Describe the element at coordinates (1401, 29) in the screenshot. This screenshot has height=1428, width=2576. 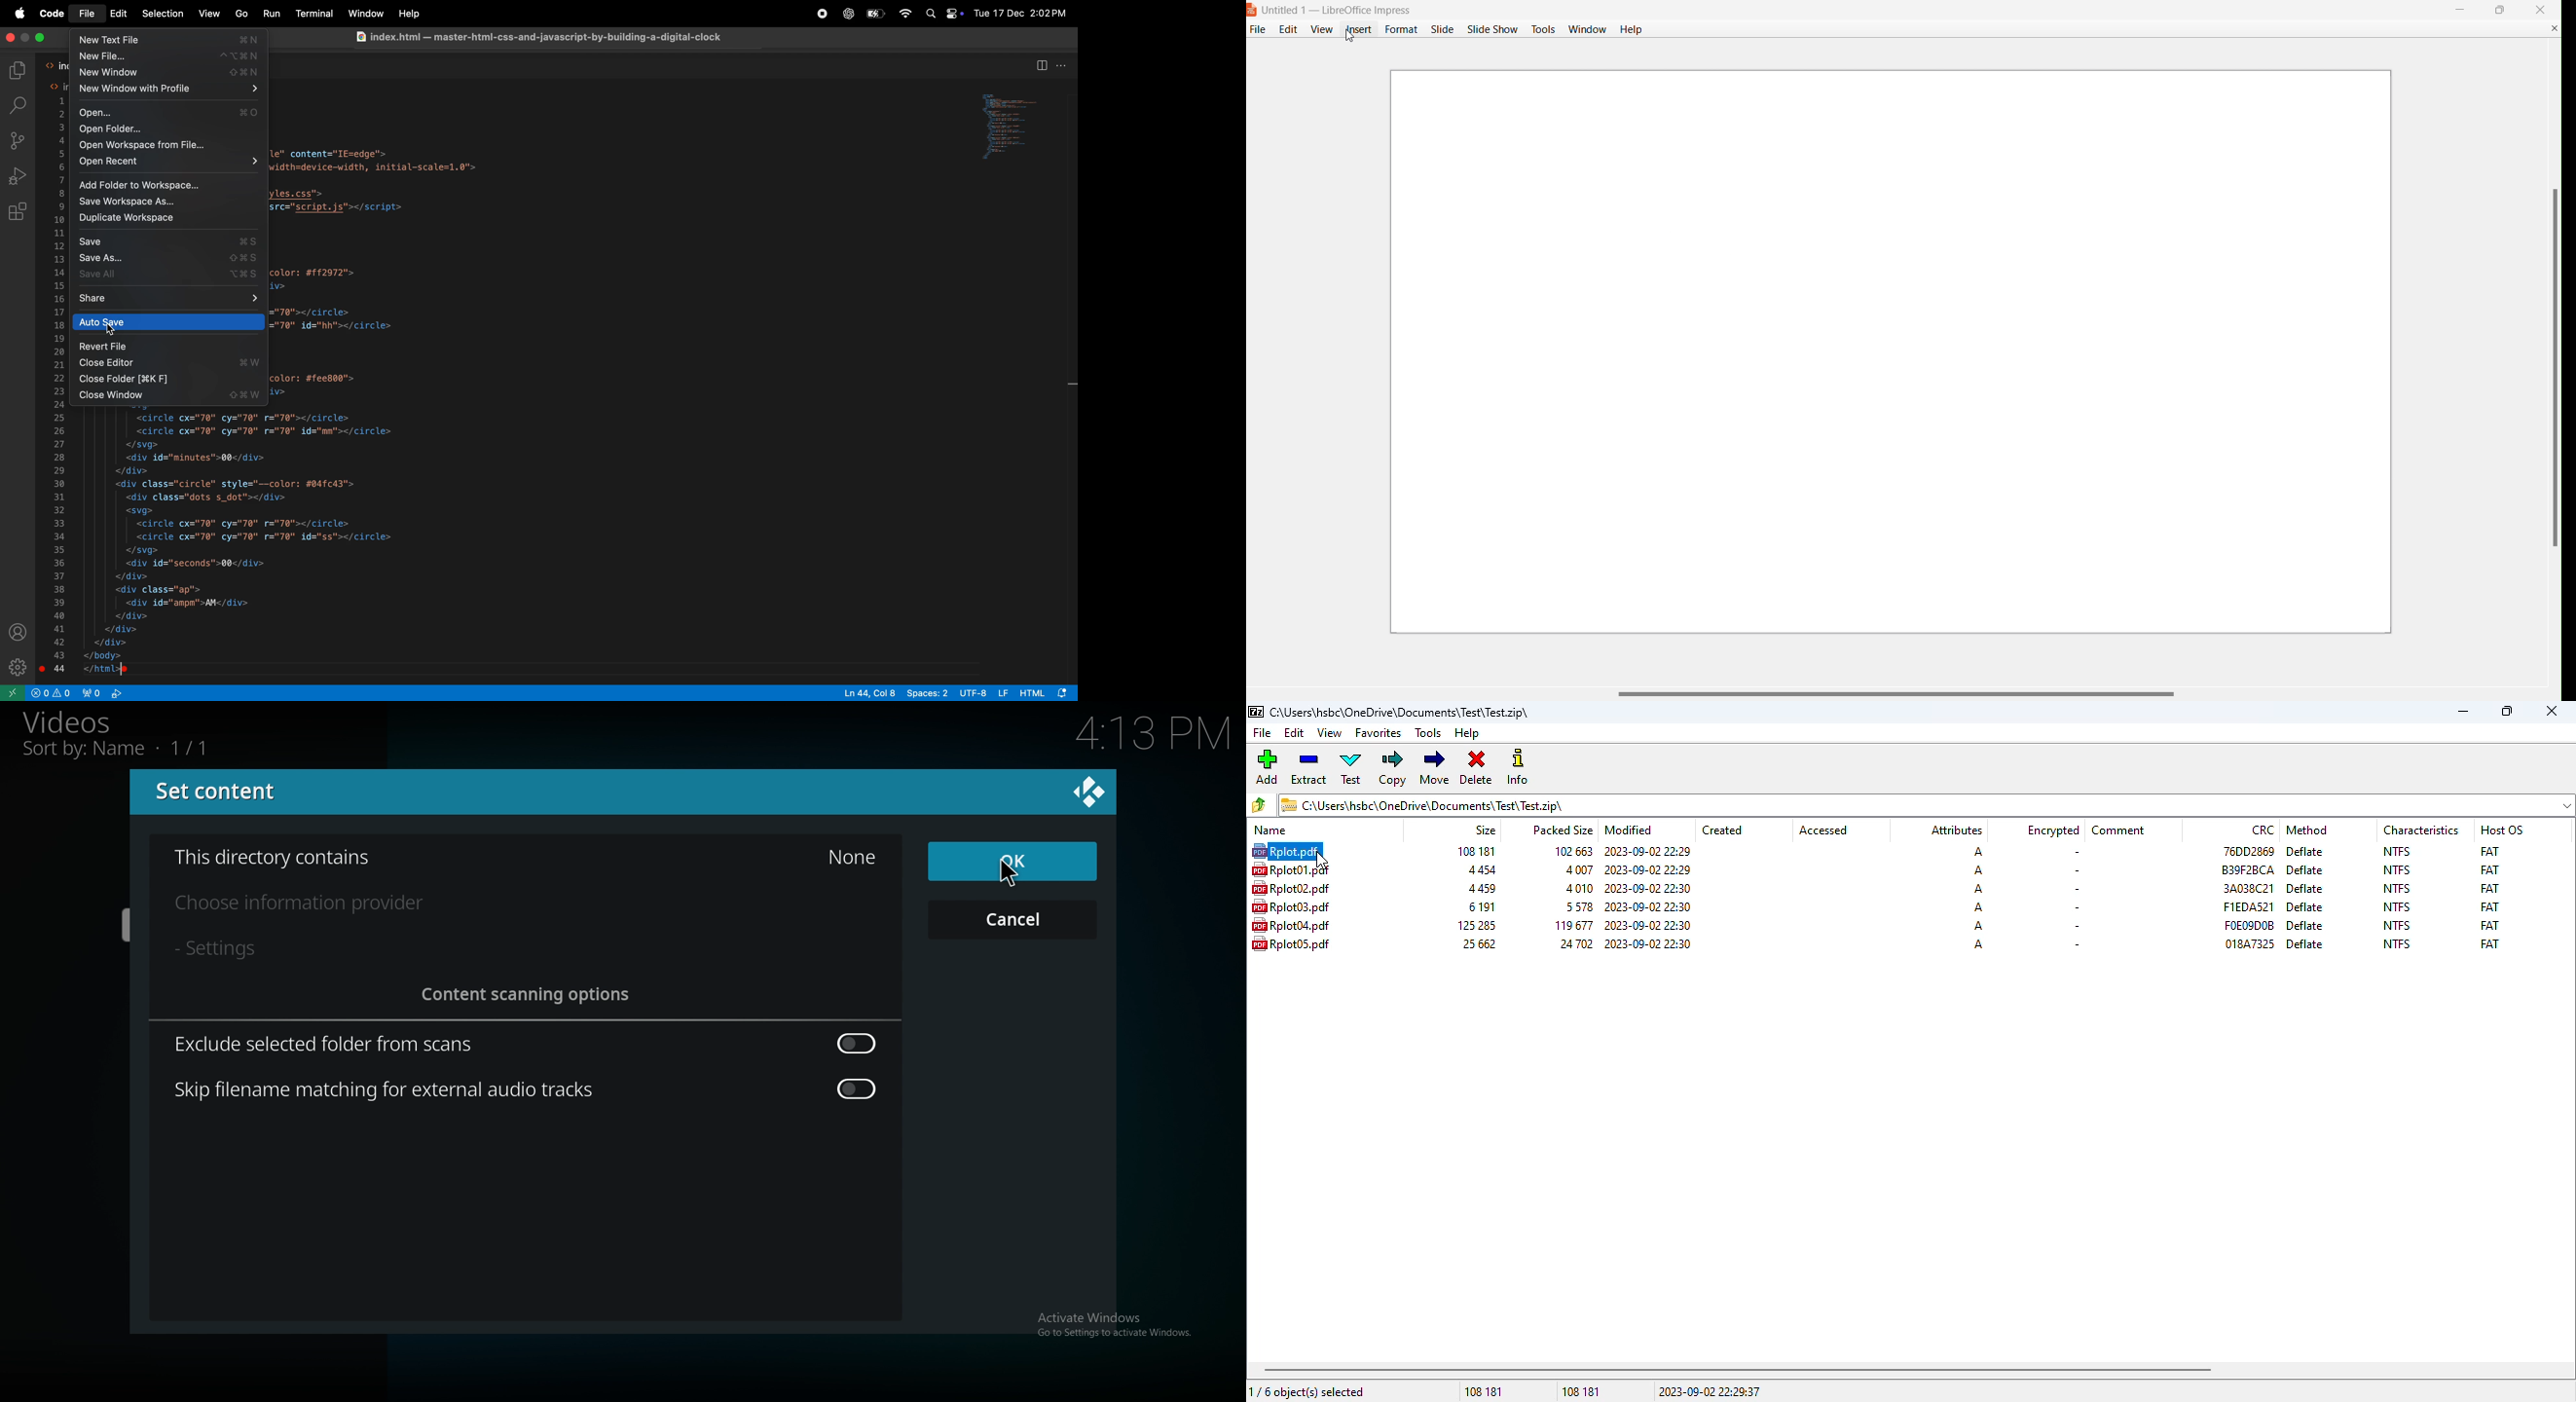
I see `Format` at that location.